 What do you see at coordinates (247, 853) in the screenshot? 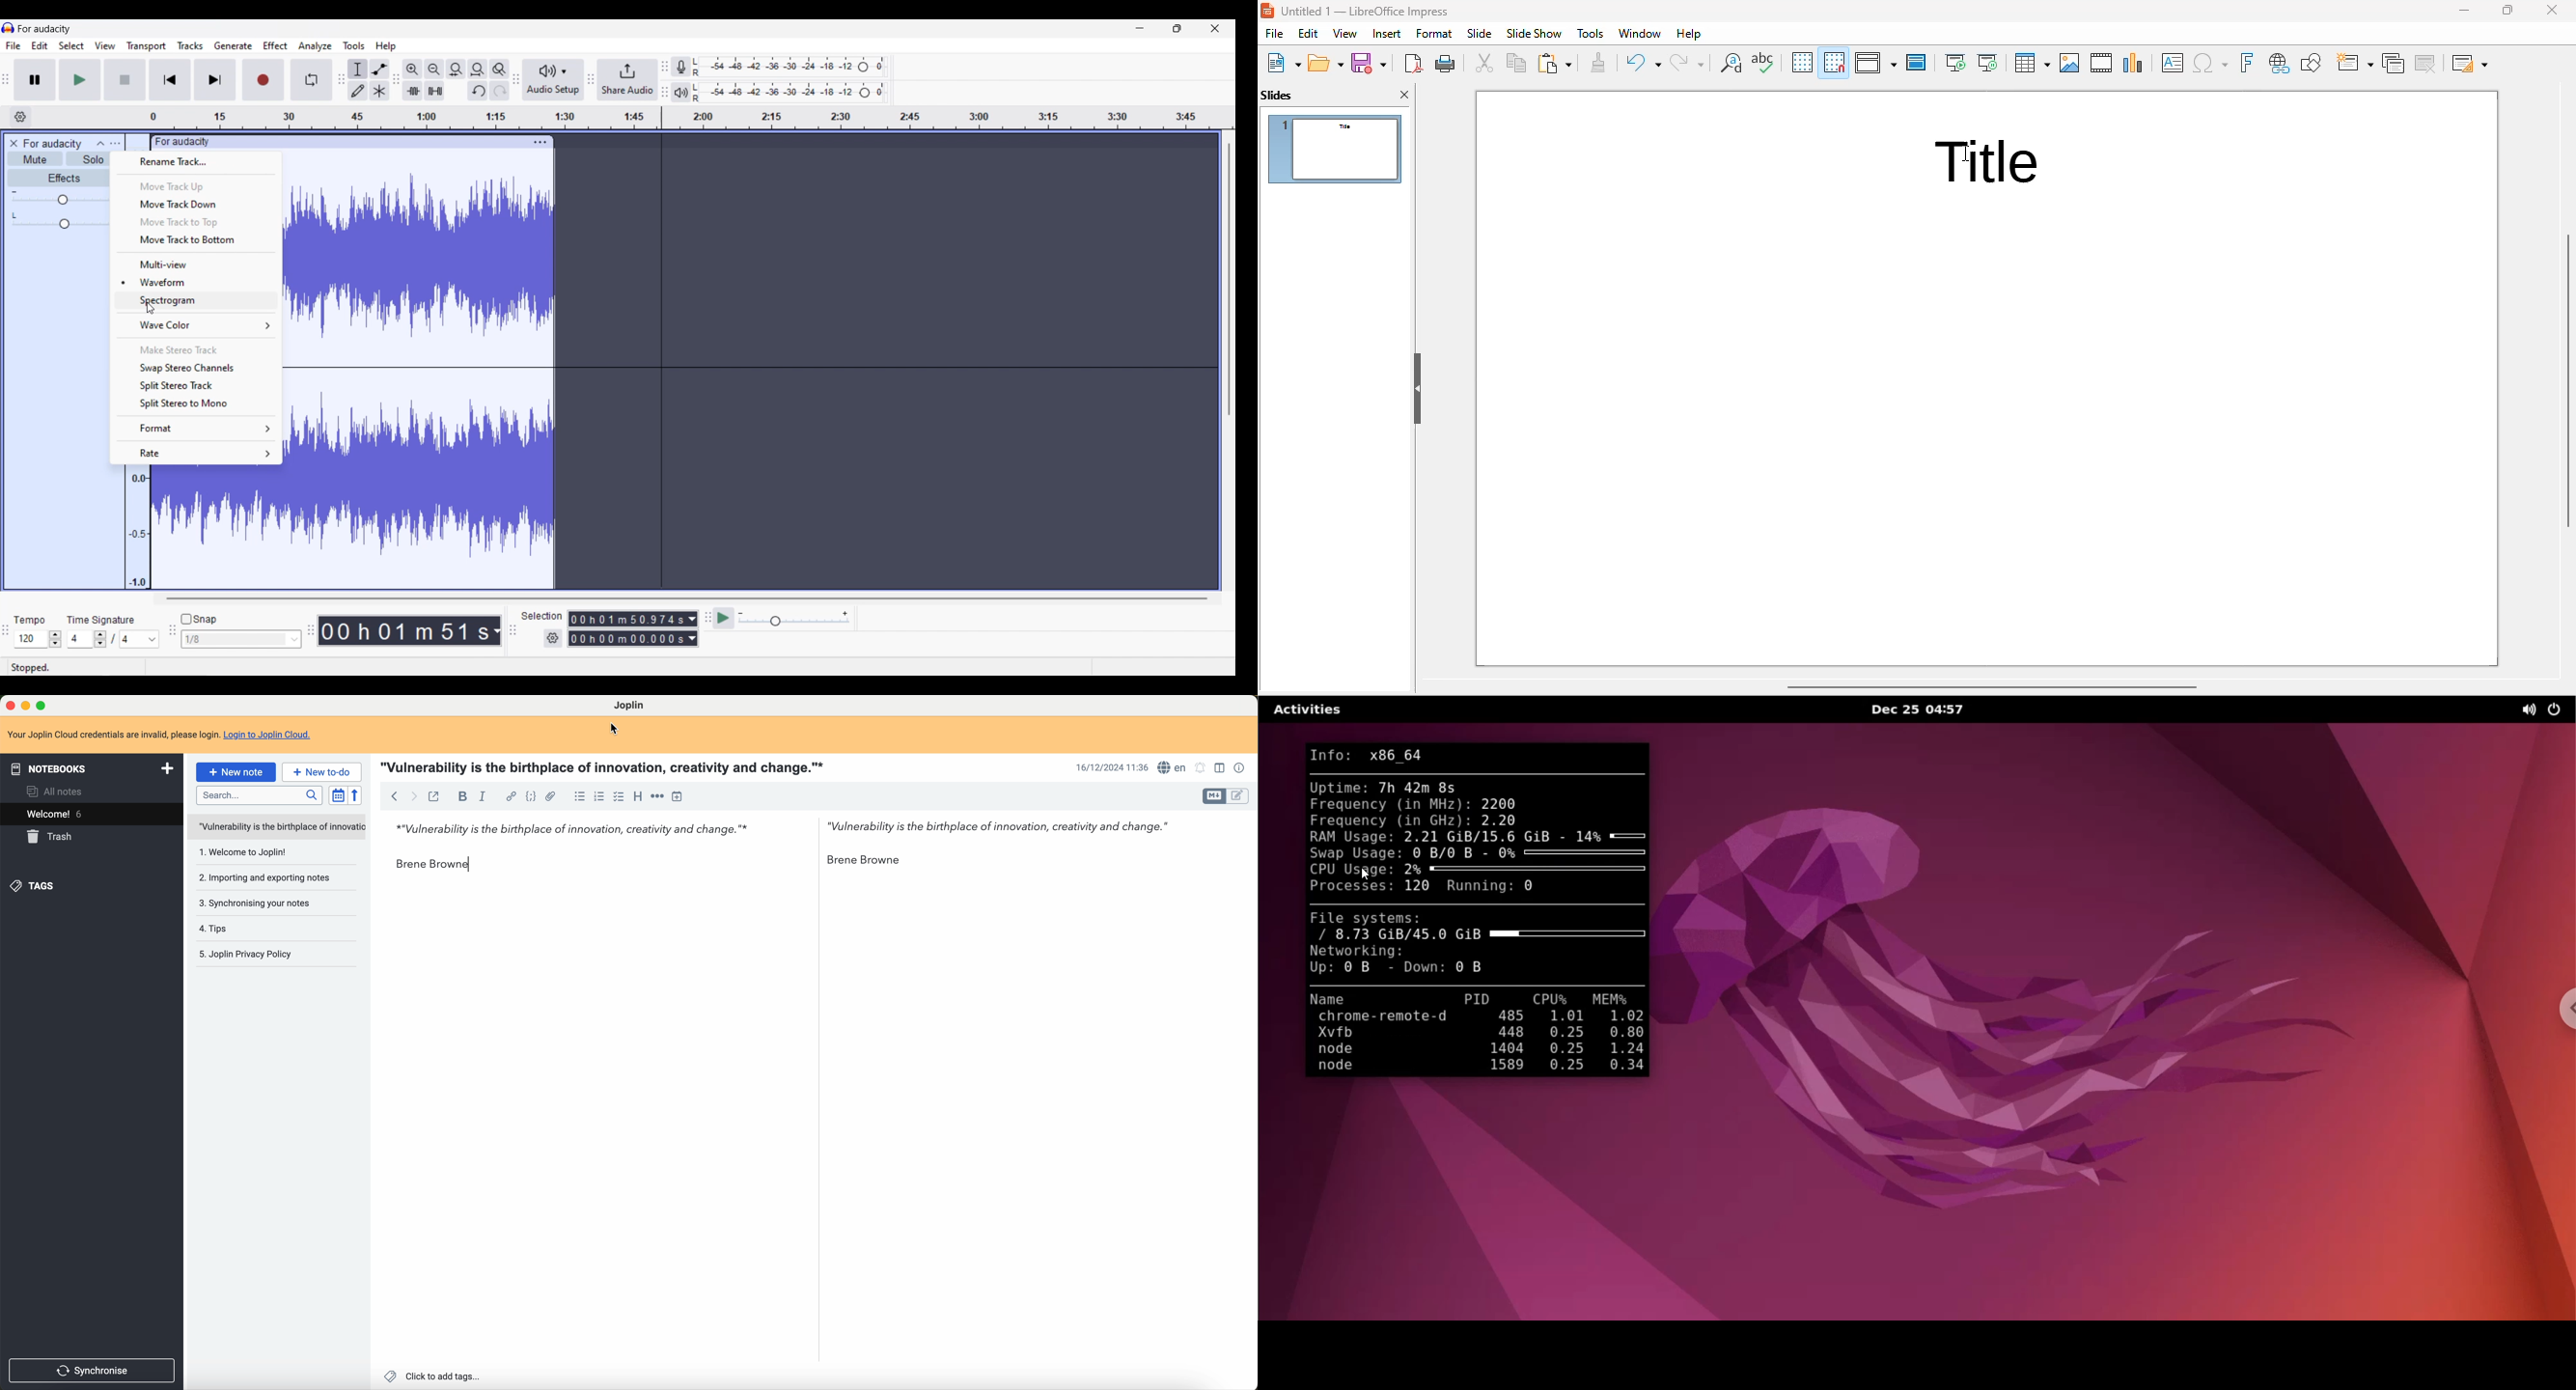
I see `1.welcome to Joplin` at bounding box center [247, 853].